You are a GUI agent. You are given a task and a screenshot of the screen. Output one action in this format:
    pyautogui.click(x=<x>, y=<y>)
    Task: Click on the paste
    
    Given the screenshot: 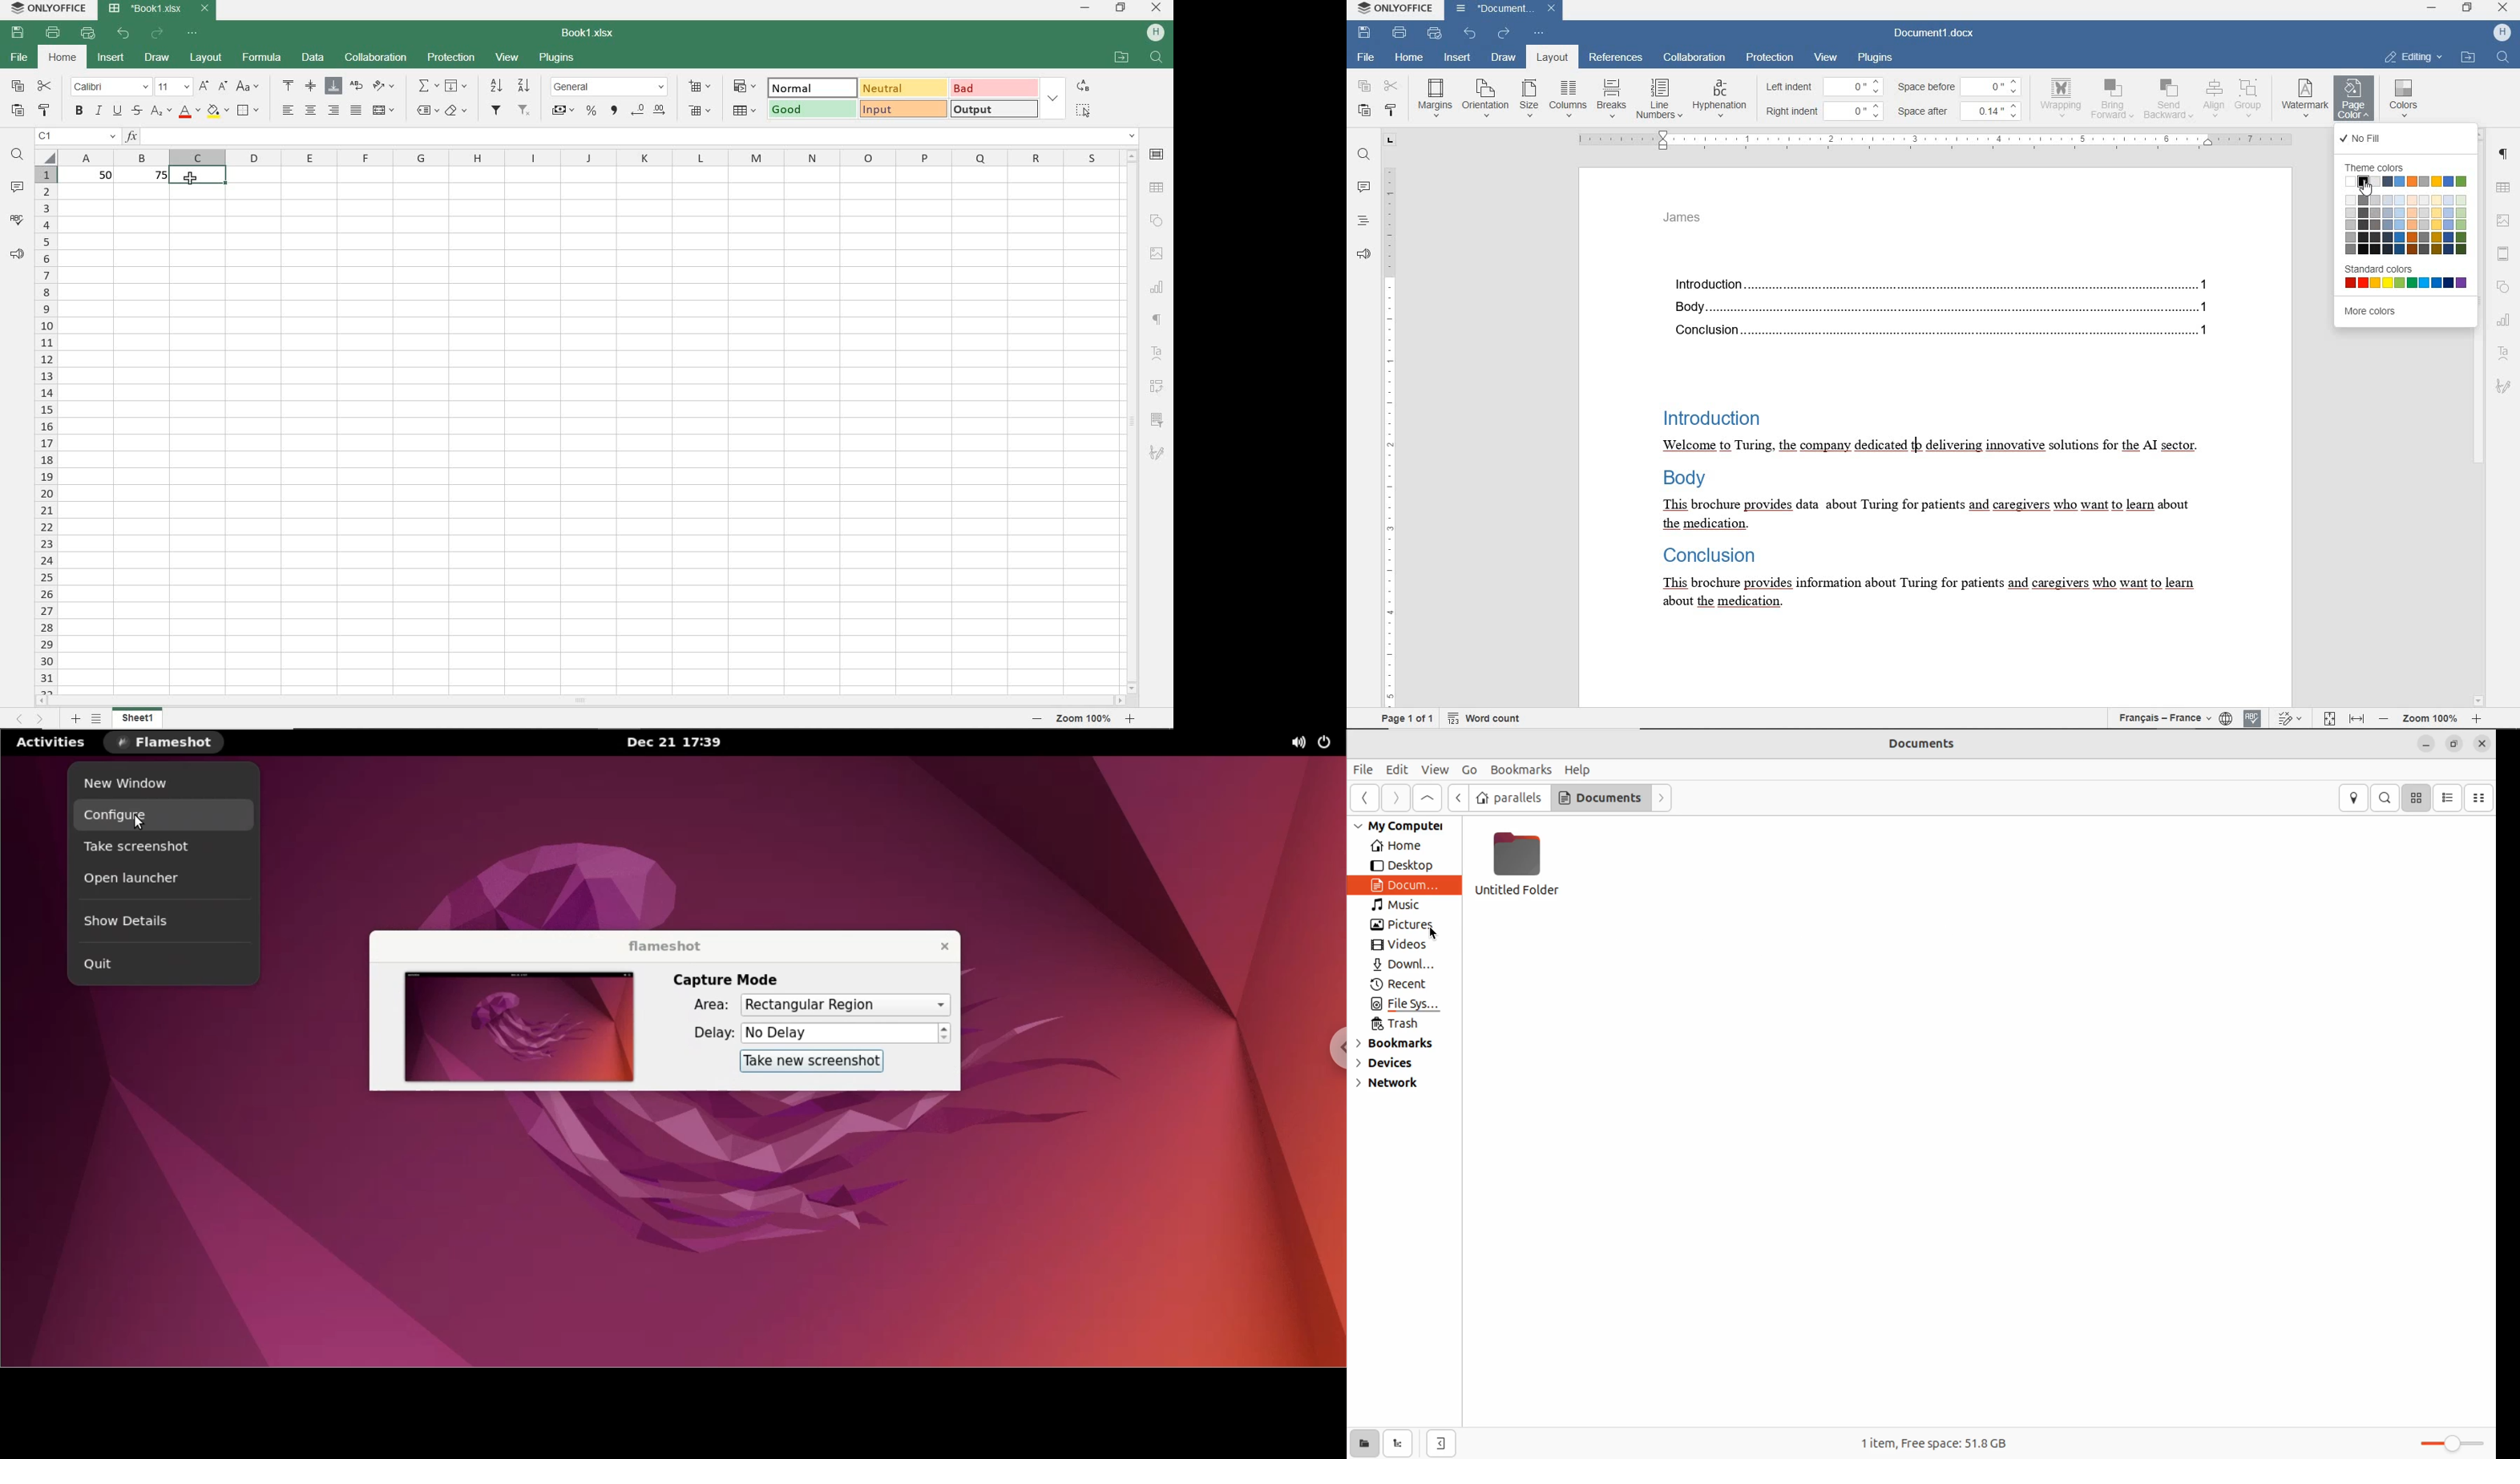 What is the action you would take?
    pyautogui.click(x=17, y=110)
    